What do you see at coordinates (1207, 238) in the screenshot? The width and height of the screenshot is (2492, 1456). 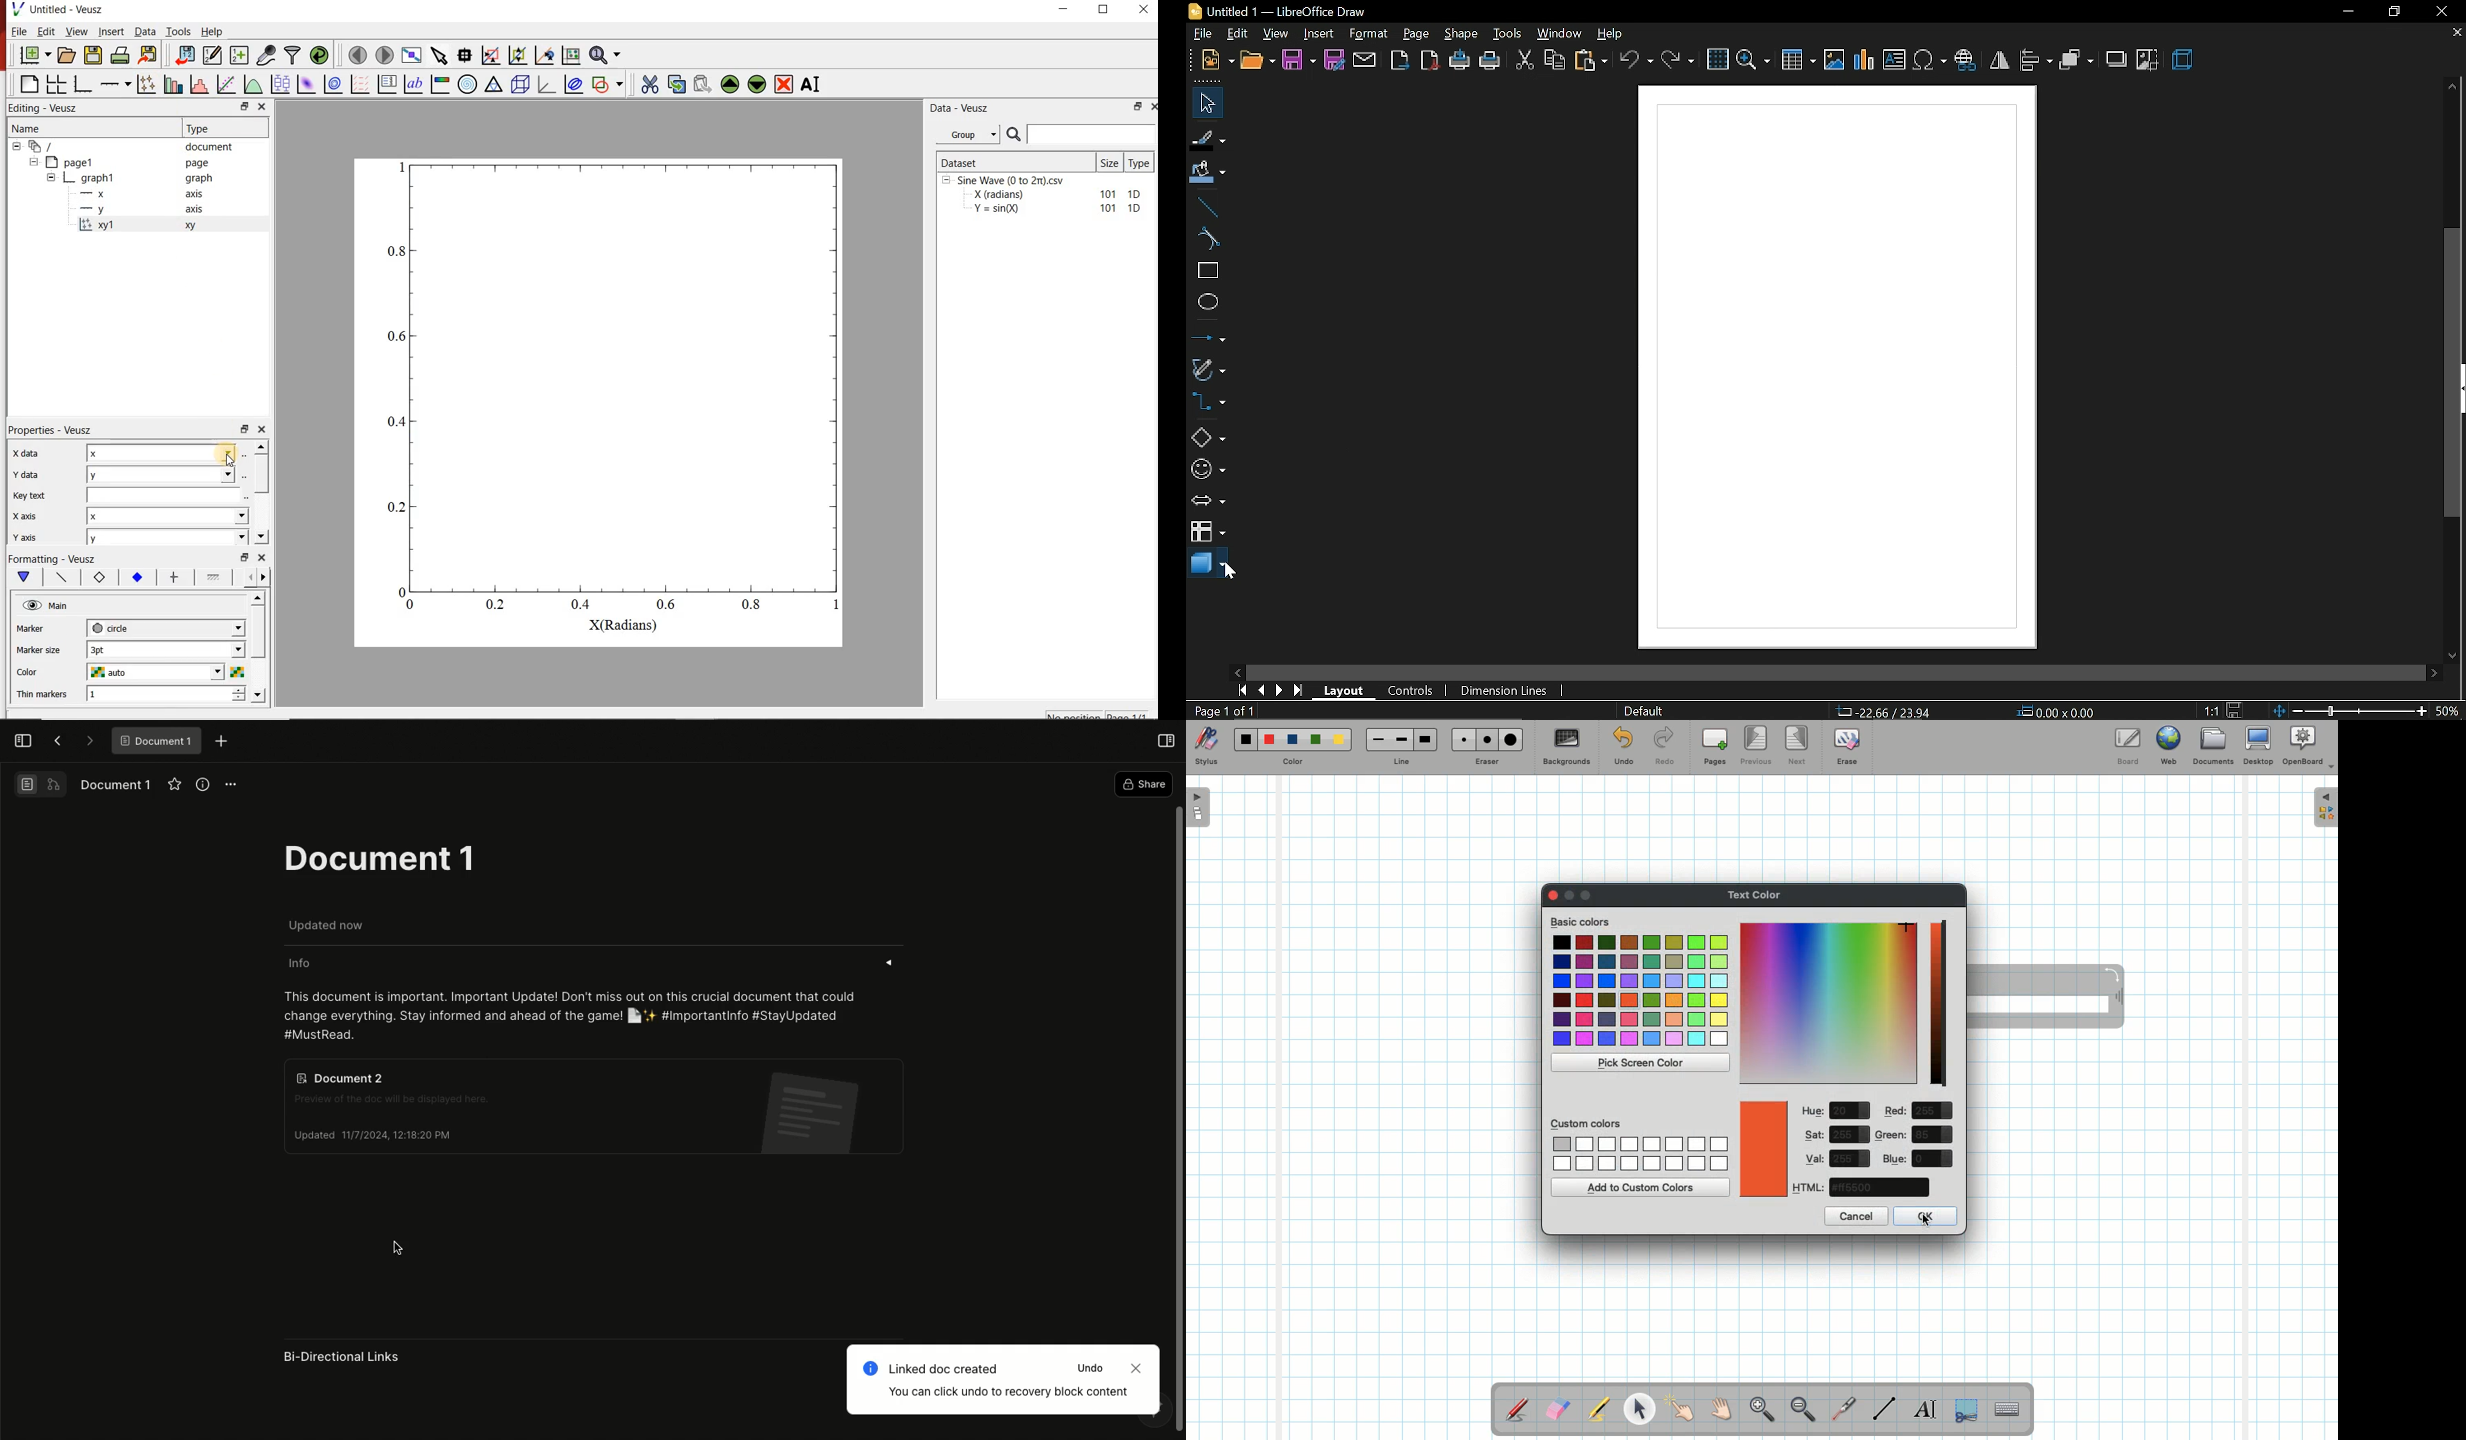 I see `curve` at bounding box center [1207, 238].